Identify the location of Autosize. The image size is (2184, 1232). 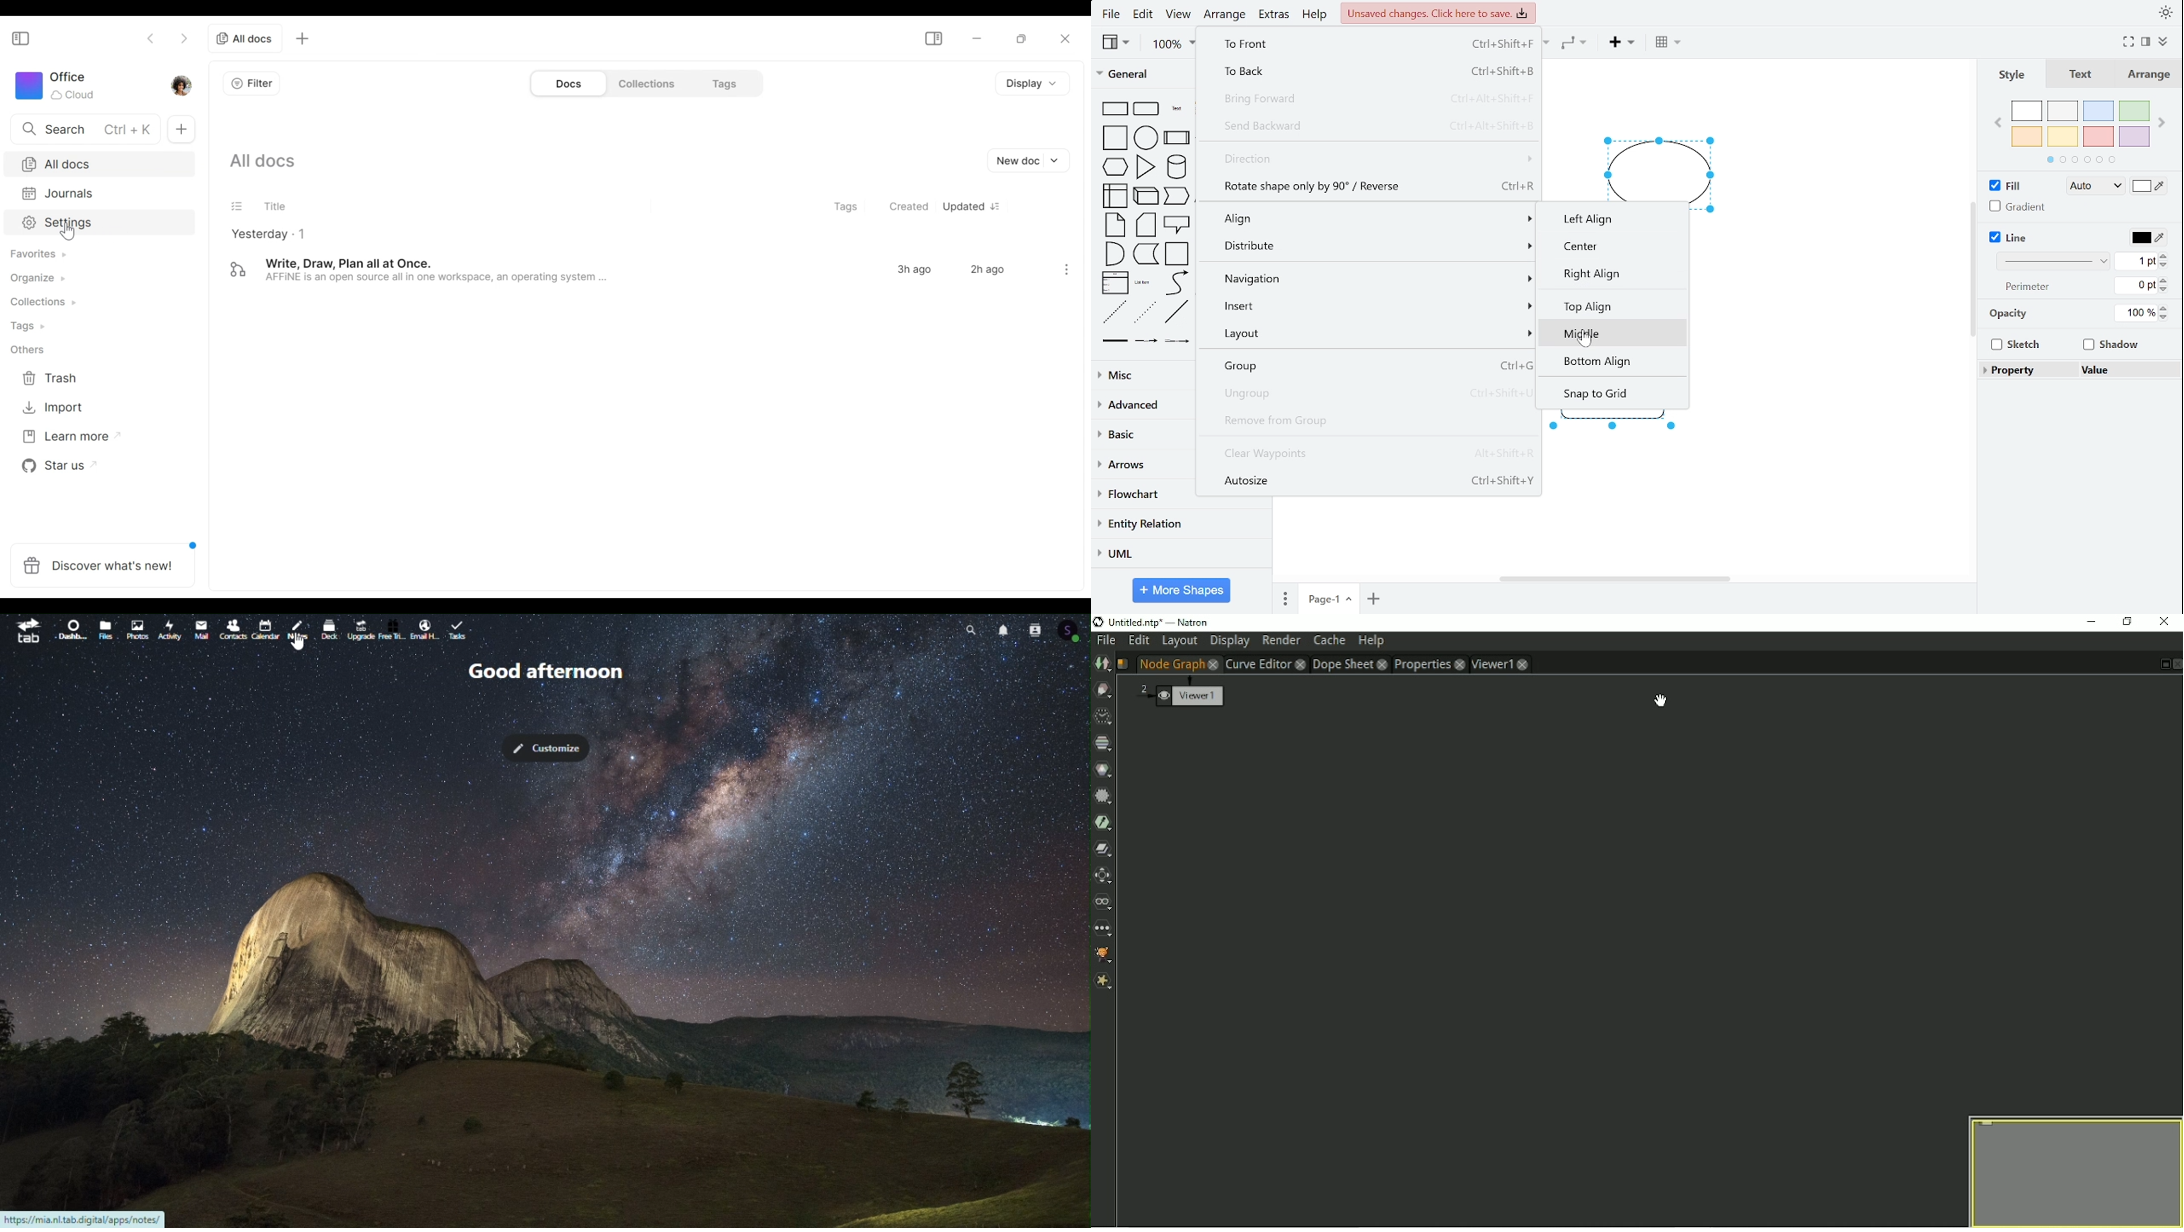
(1372, 480).